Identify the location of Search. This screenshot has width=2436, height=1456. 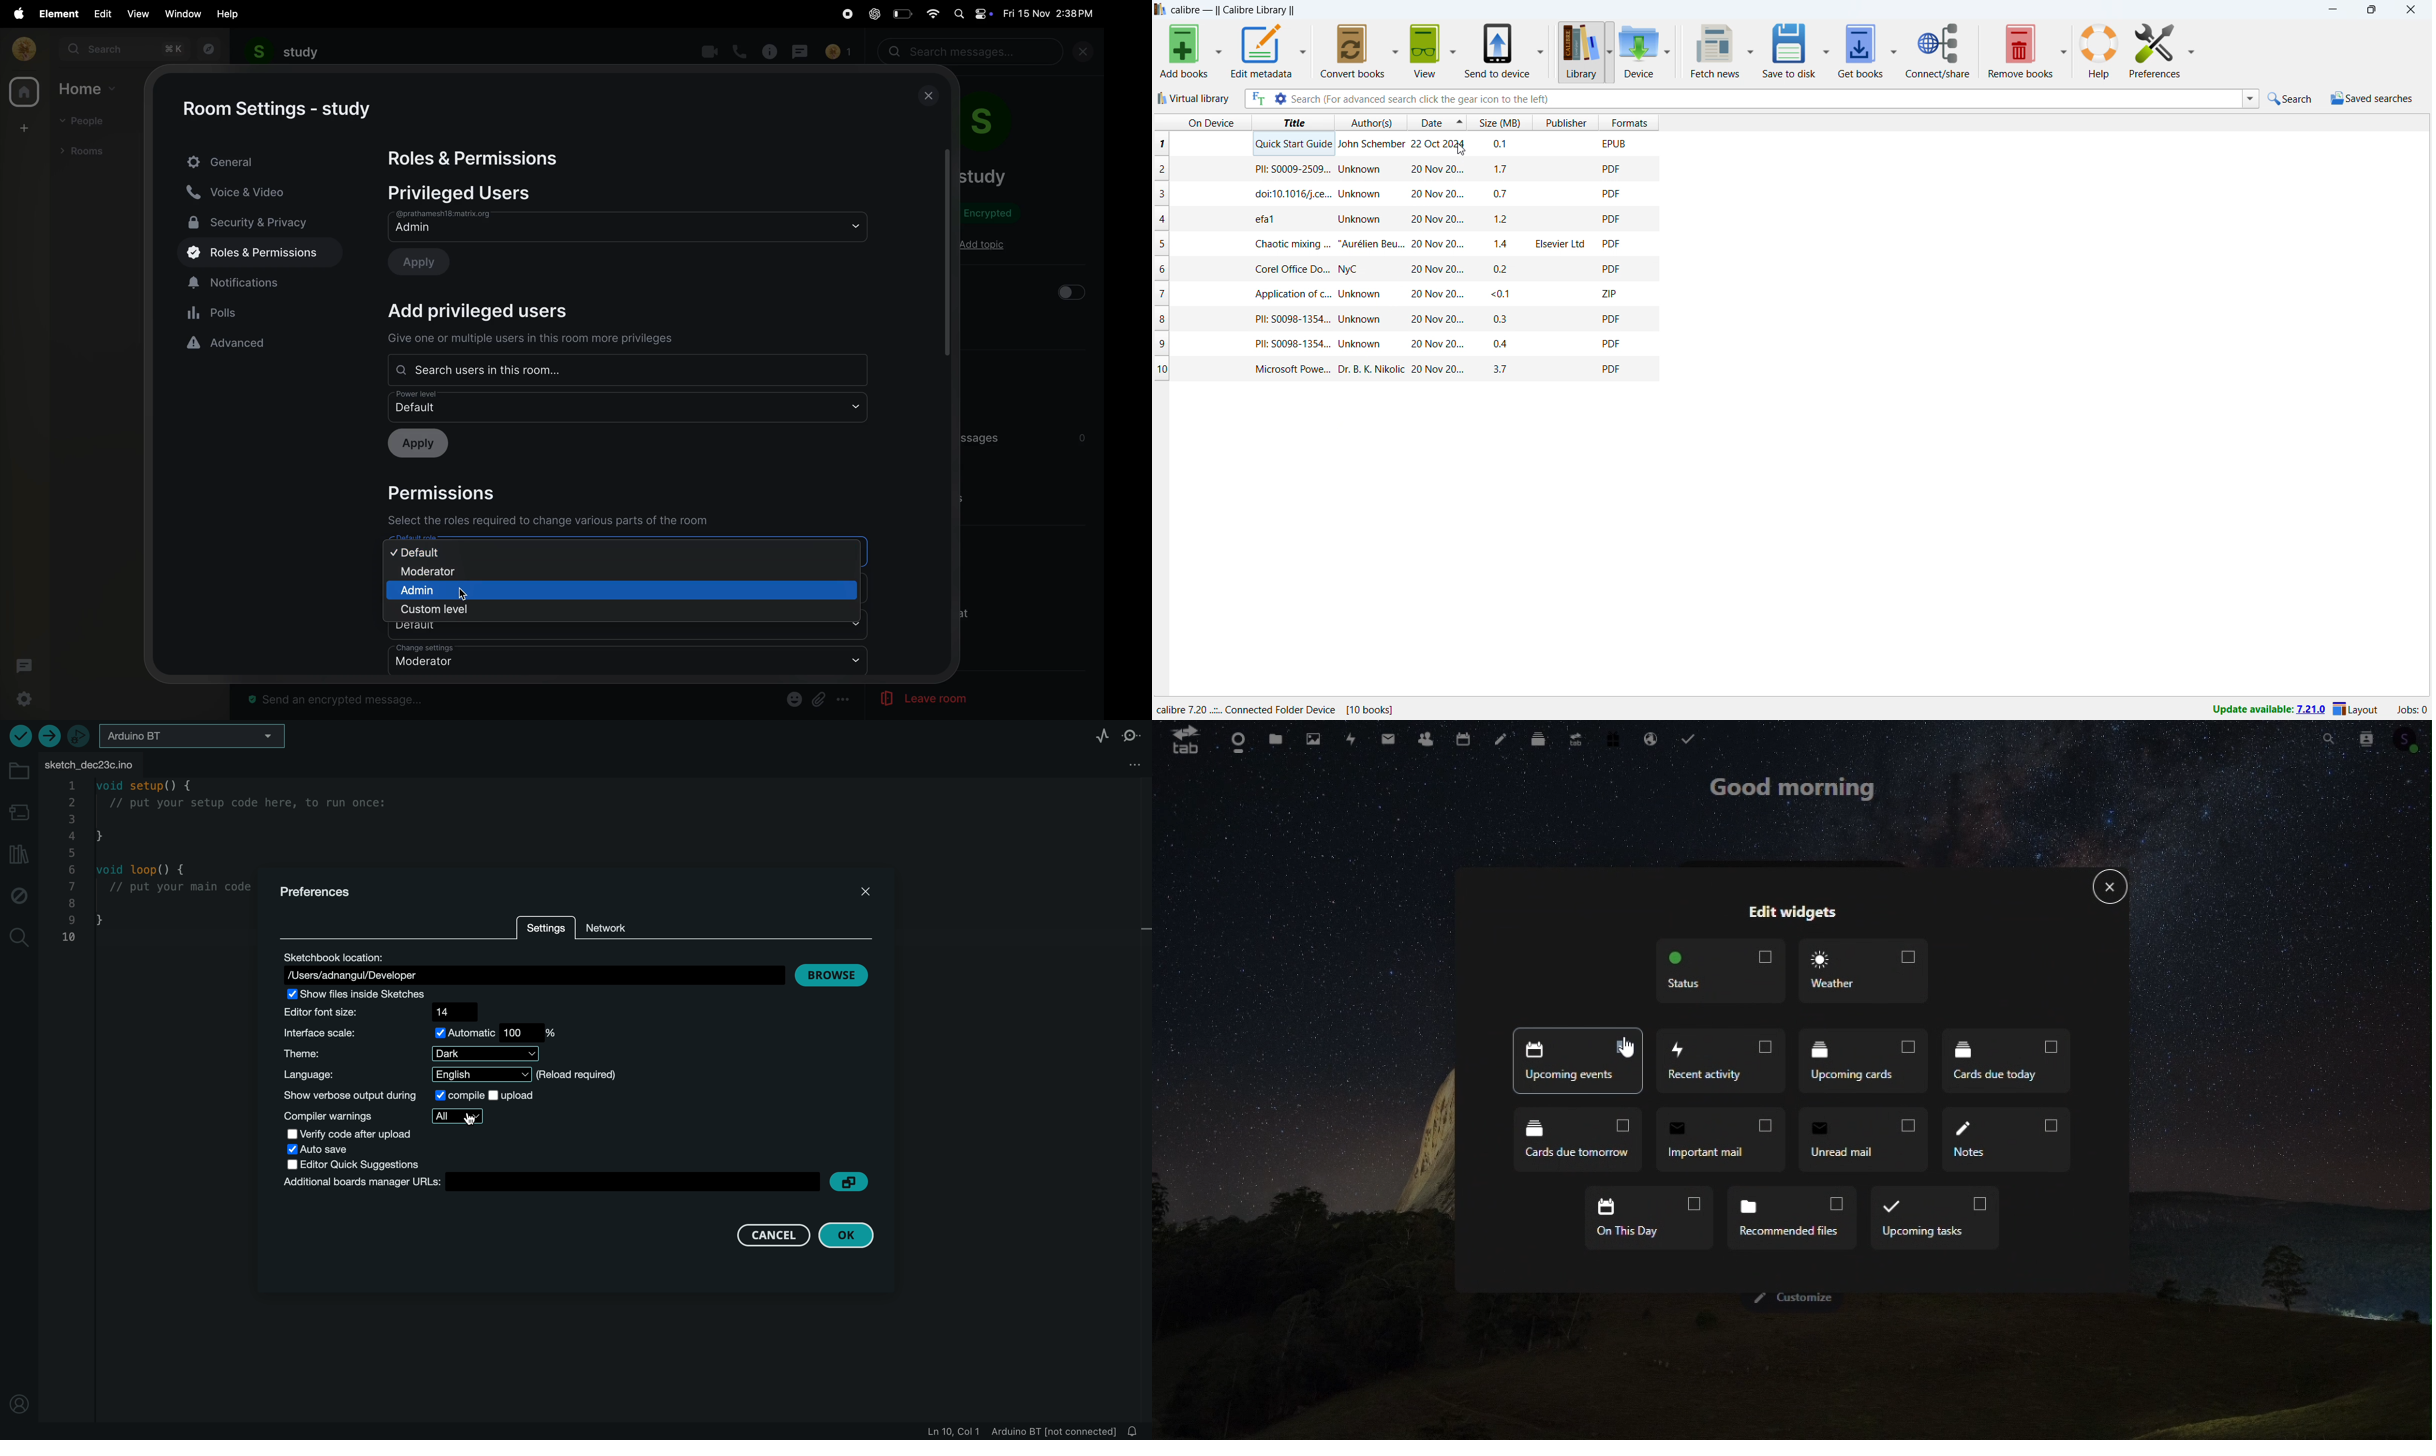
(2330, 739).